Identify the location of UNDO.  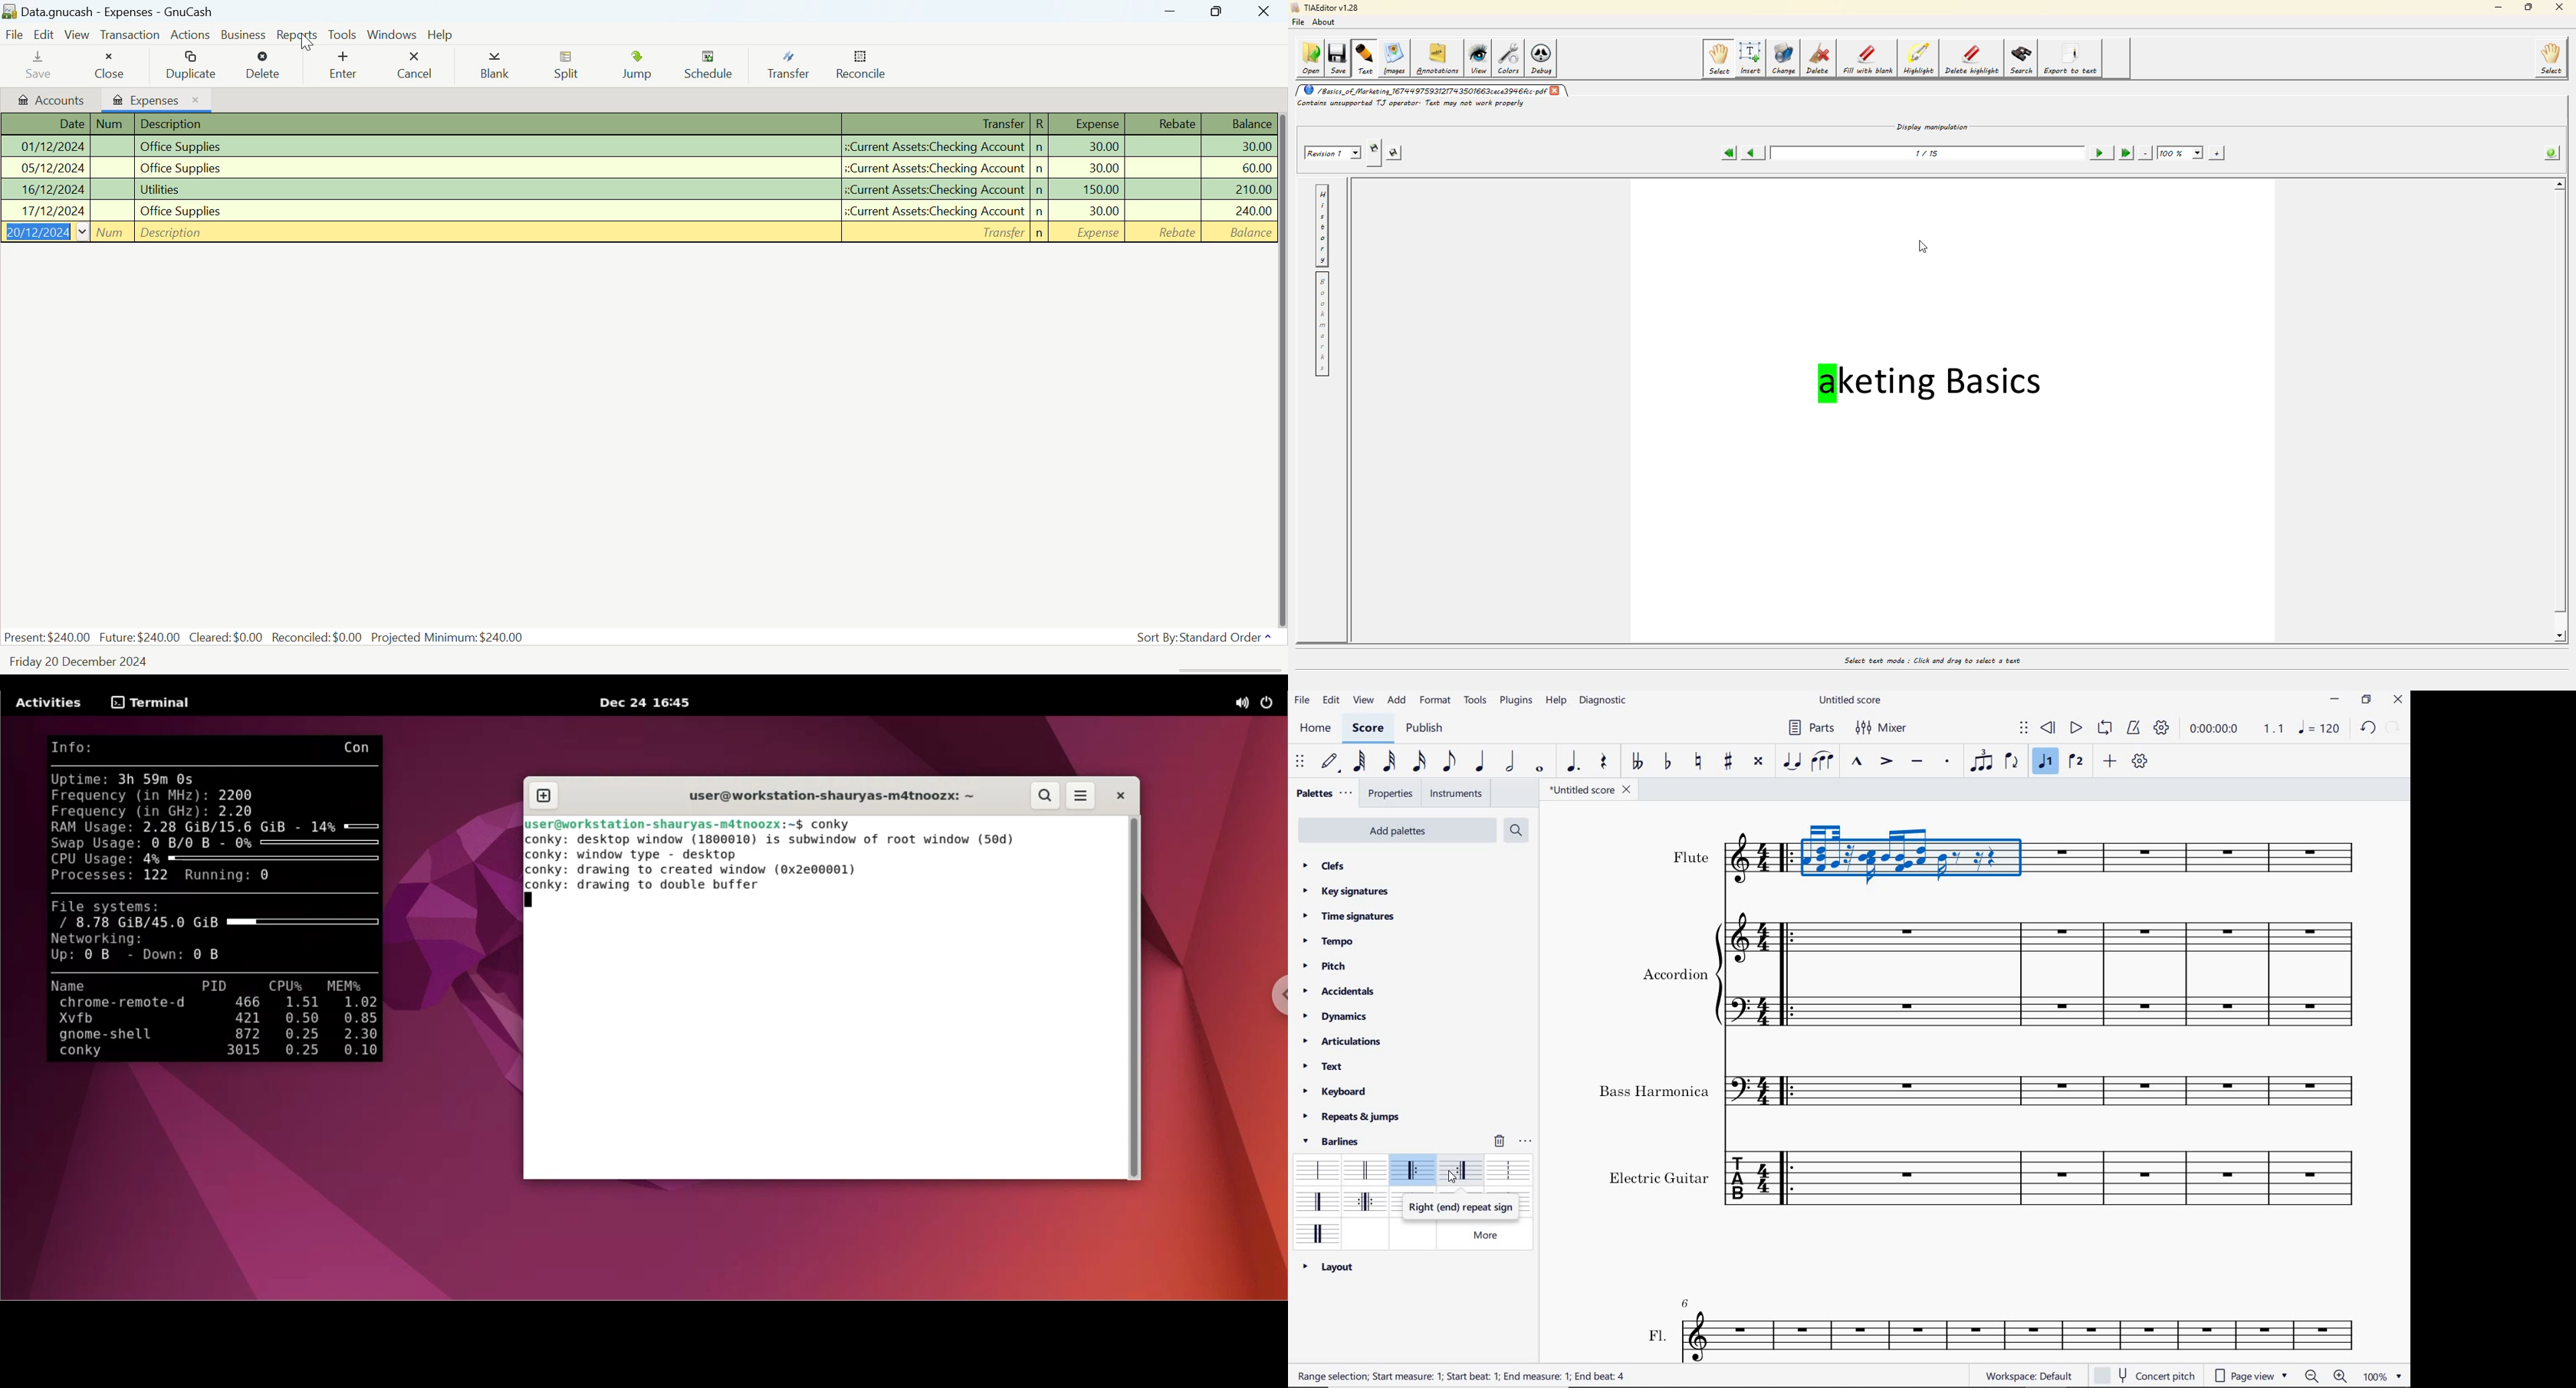
(2367, 727).